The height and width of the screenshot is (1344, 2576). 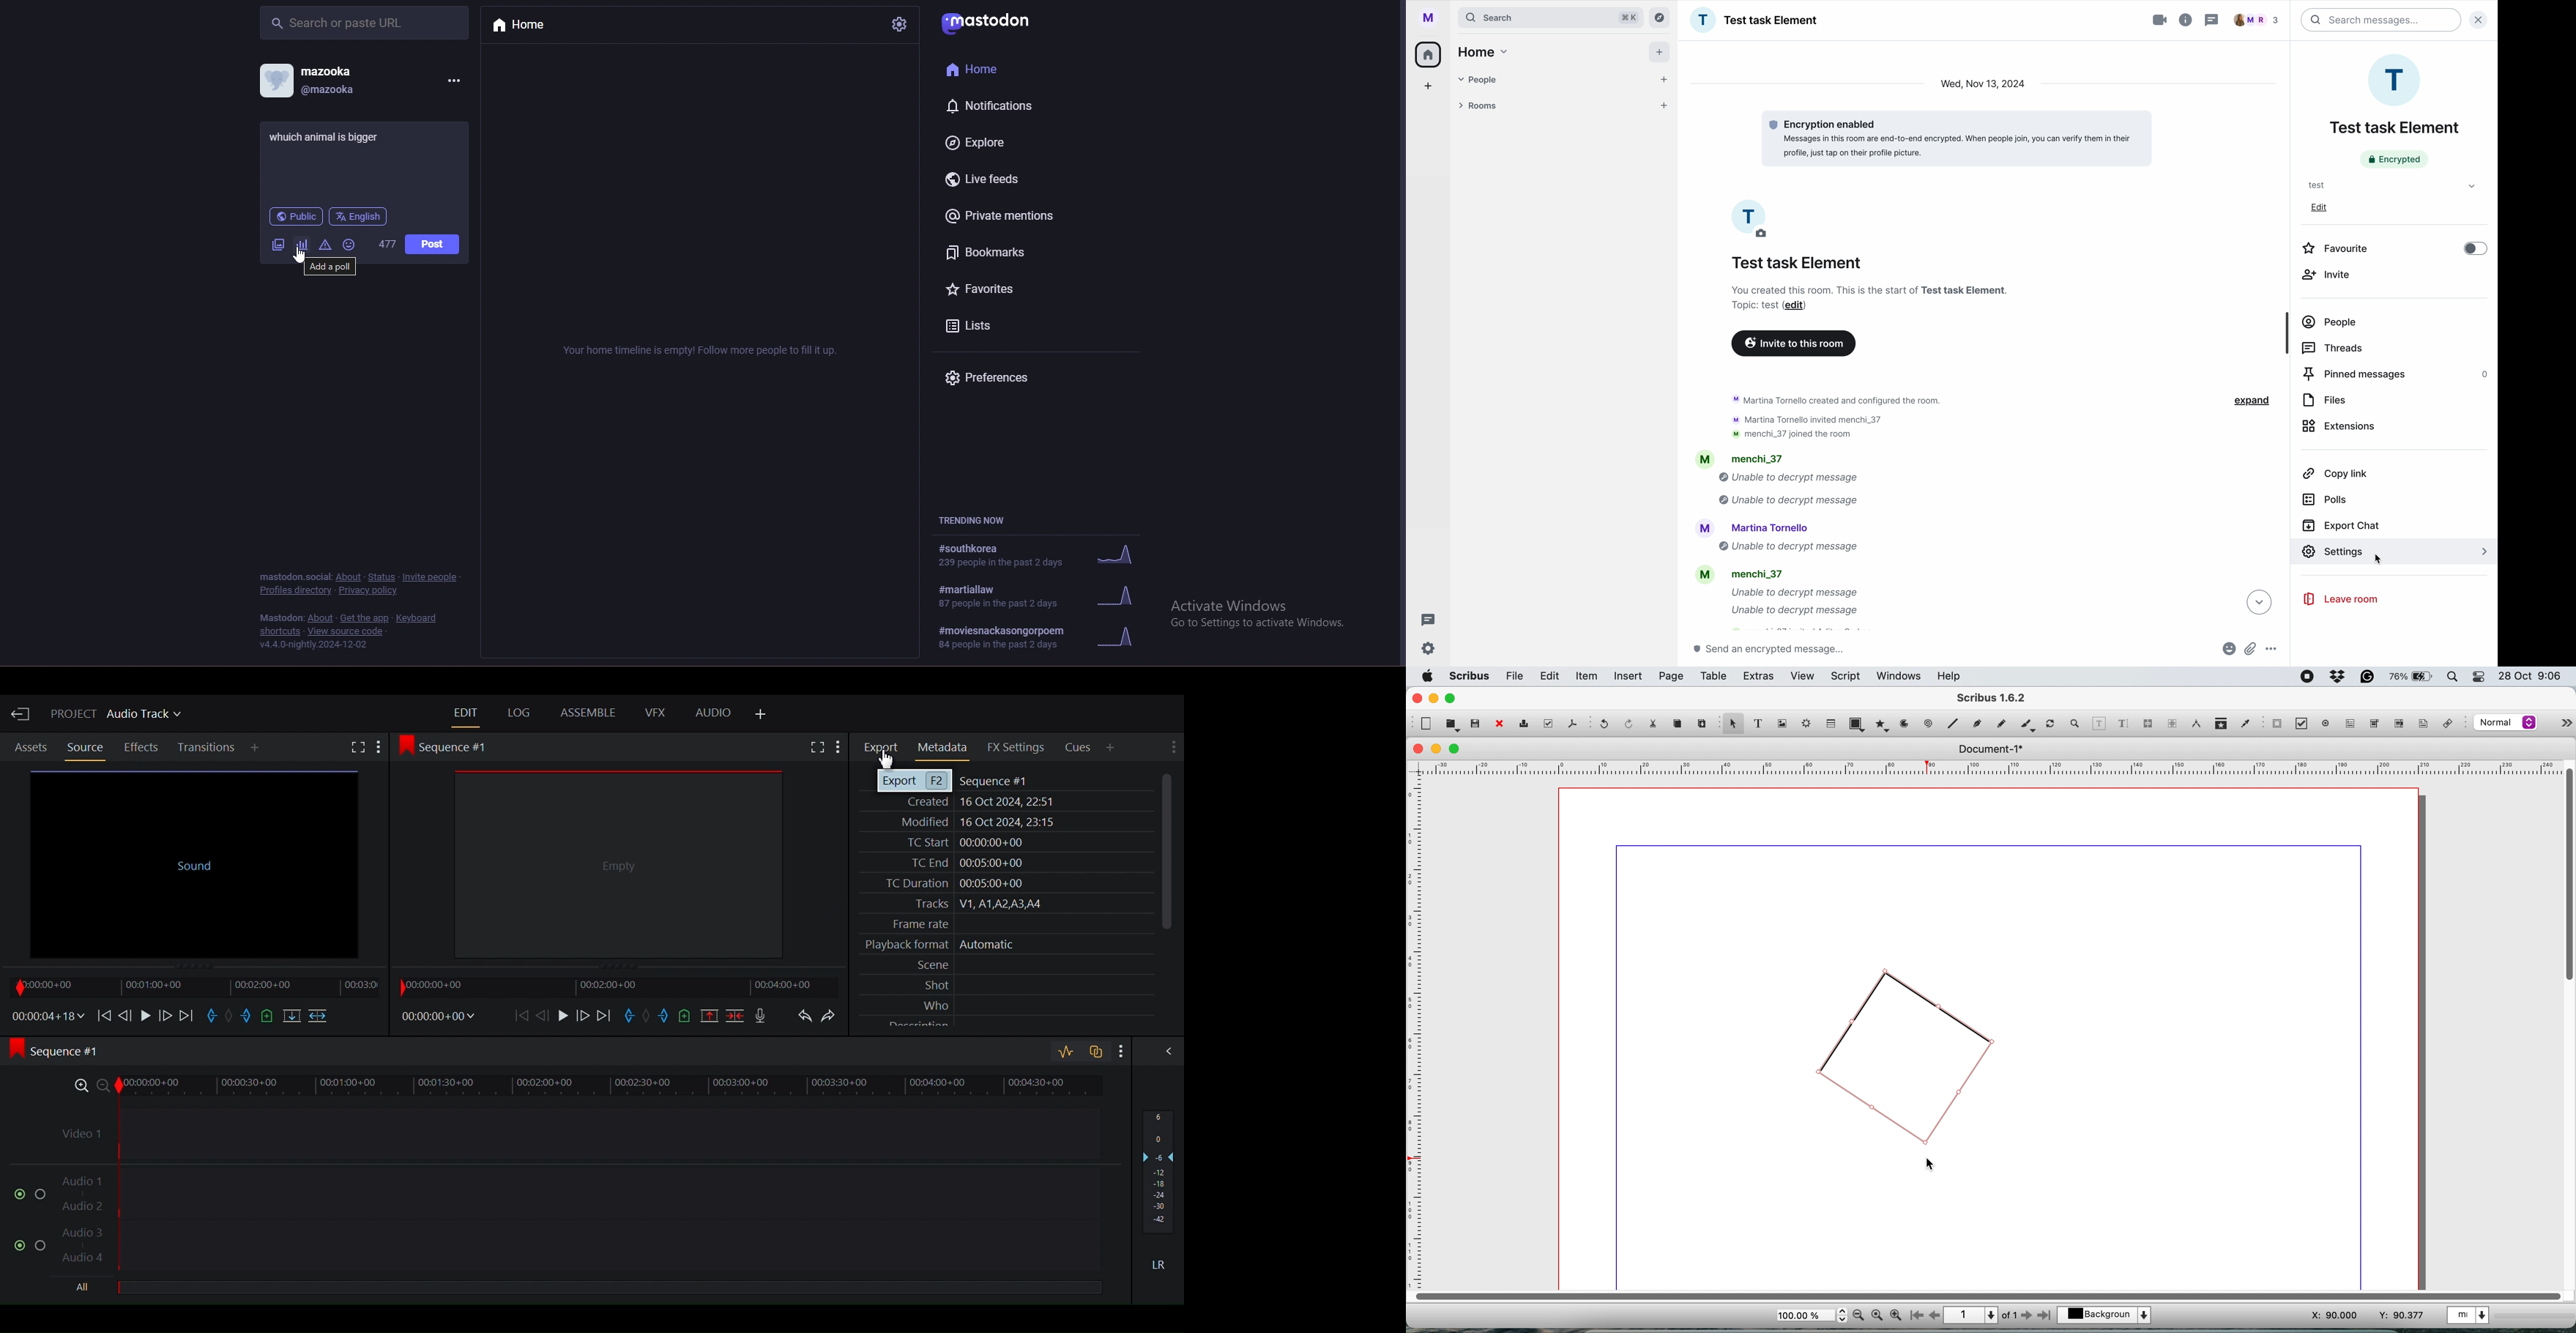 What do you see at coordinates (2257, 604) in the screenshot?
I see `down arrow` at bounding box center [2257, 604].